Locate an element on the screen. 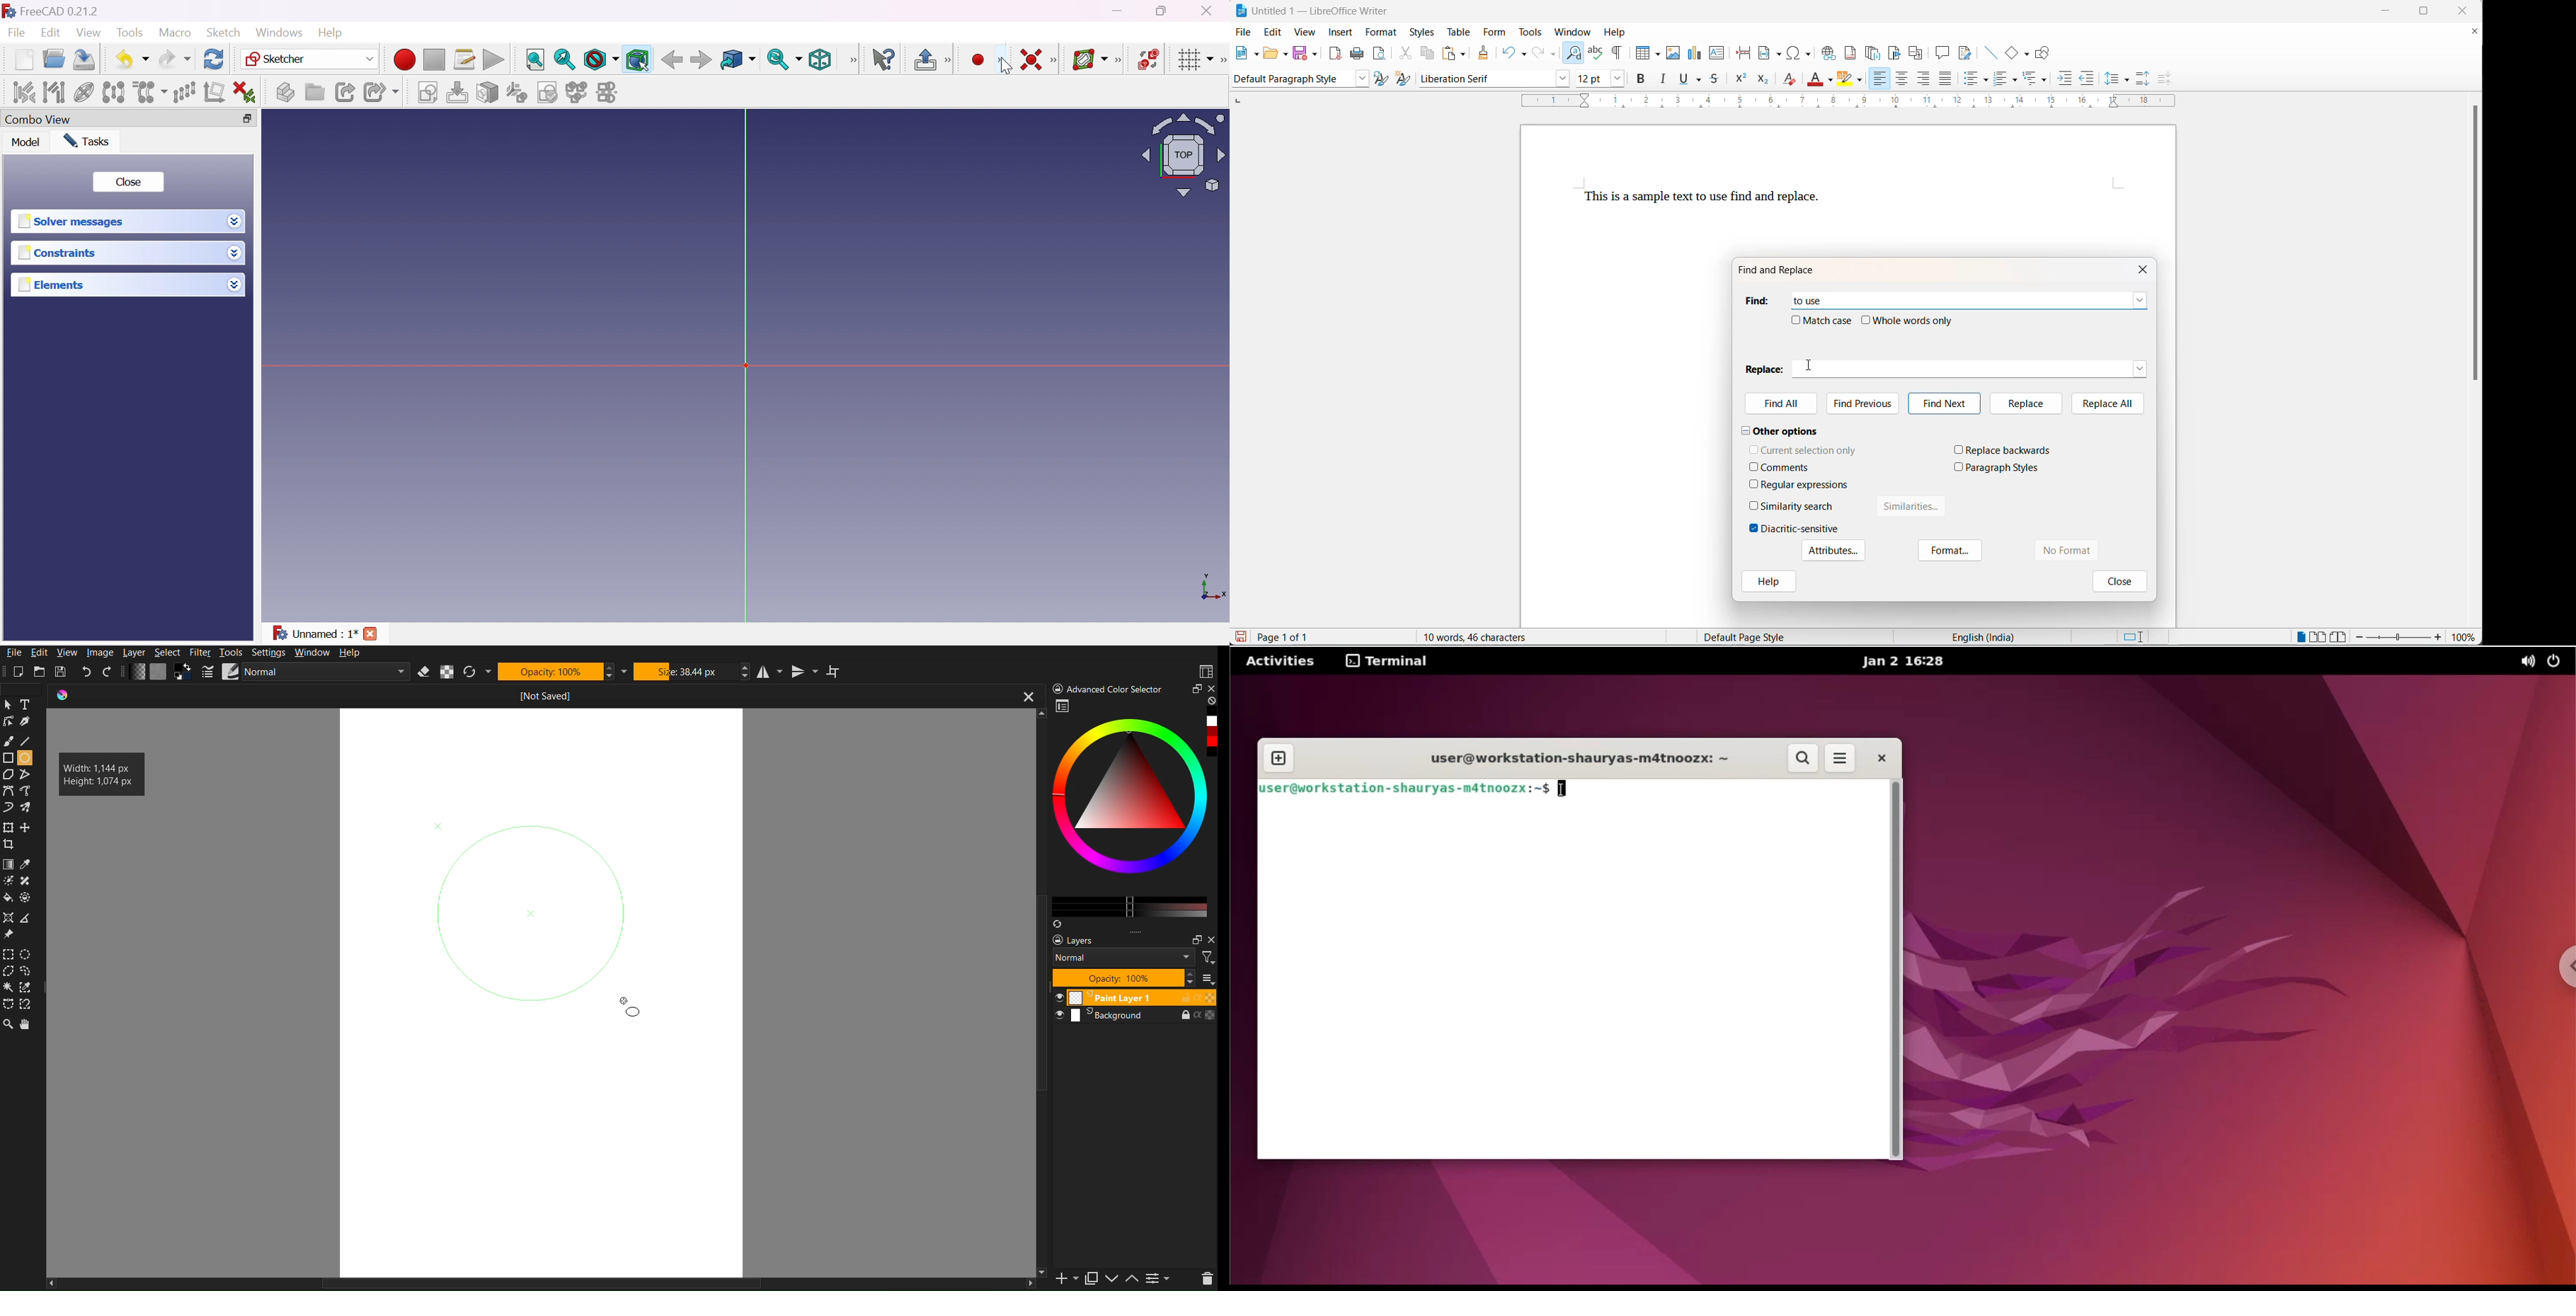 This screenshot has width=2576, height=1316. Macro recording... is located at coordinates (405, 59).